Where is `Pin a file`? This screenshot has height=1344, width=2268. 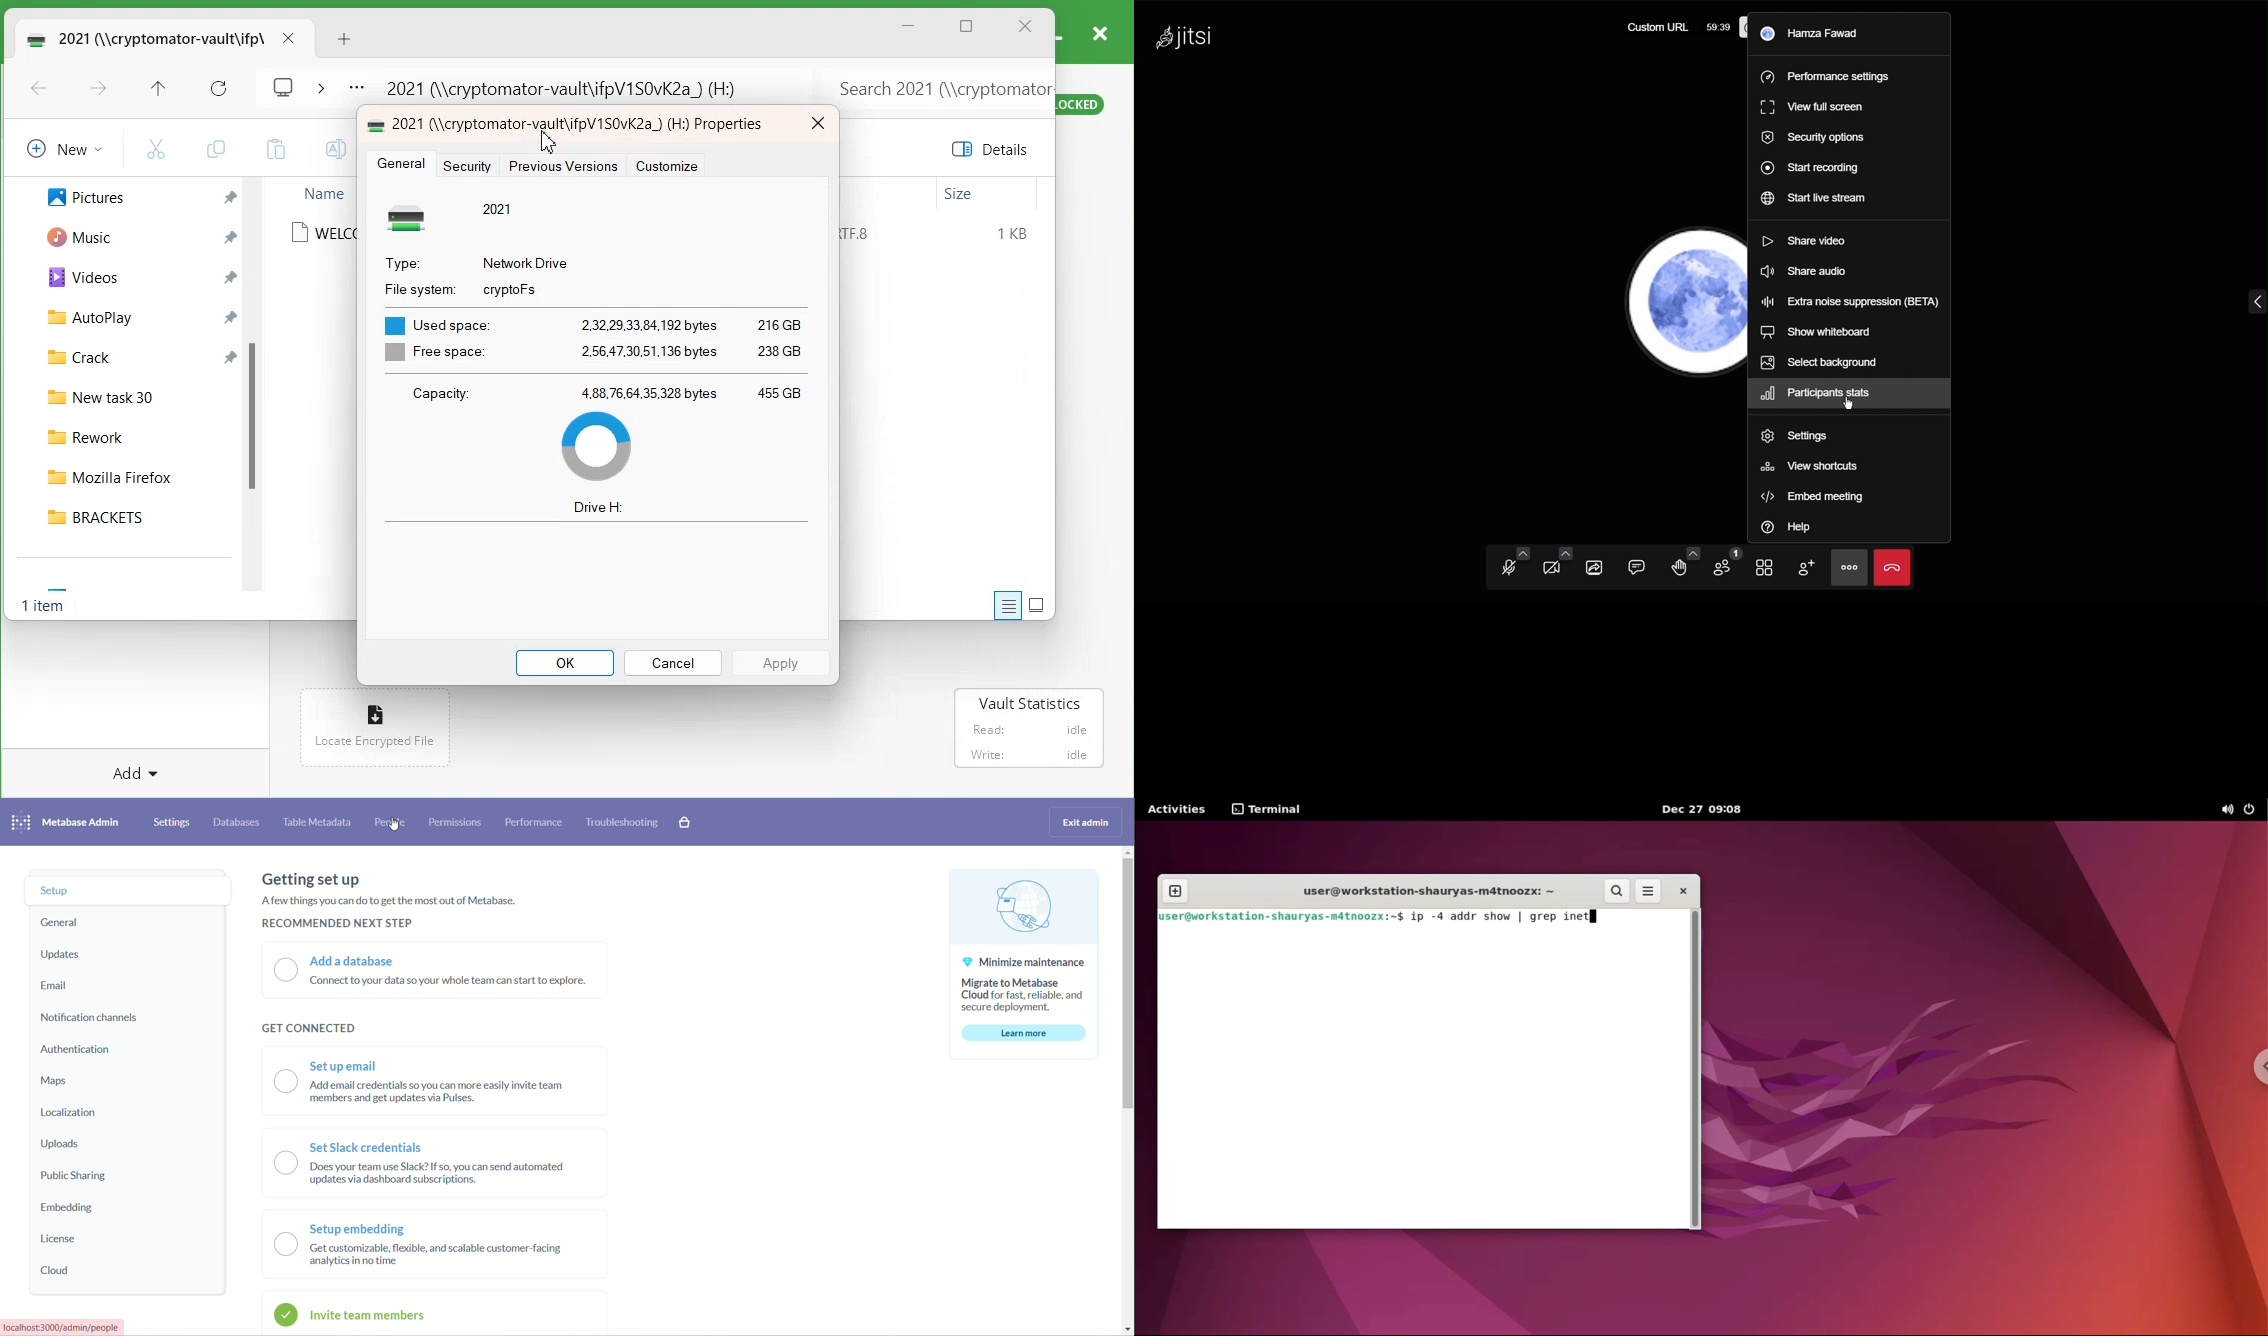 Pin a file is located at coordinates (231, 198).